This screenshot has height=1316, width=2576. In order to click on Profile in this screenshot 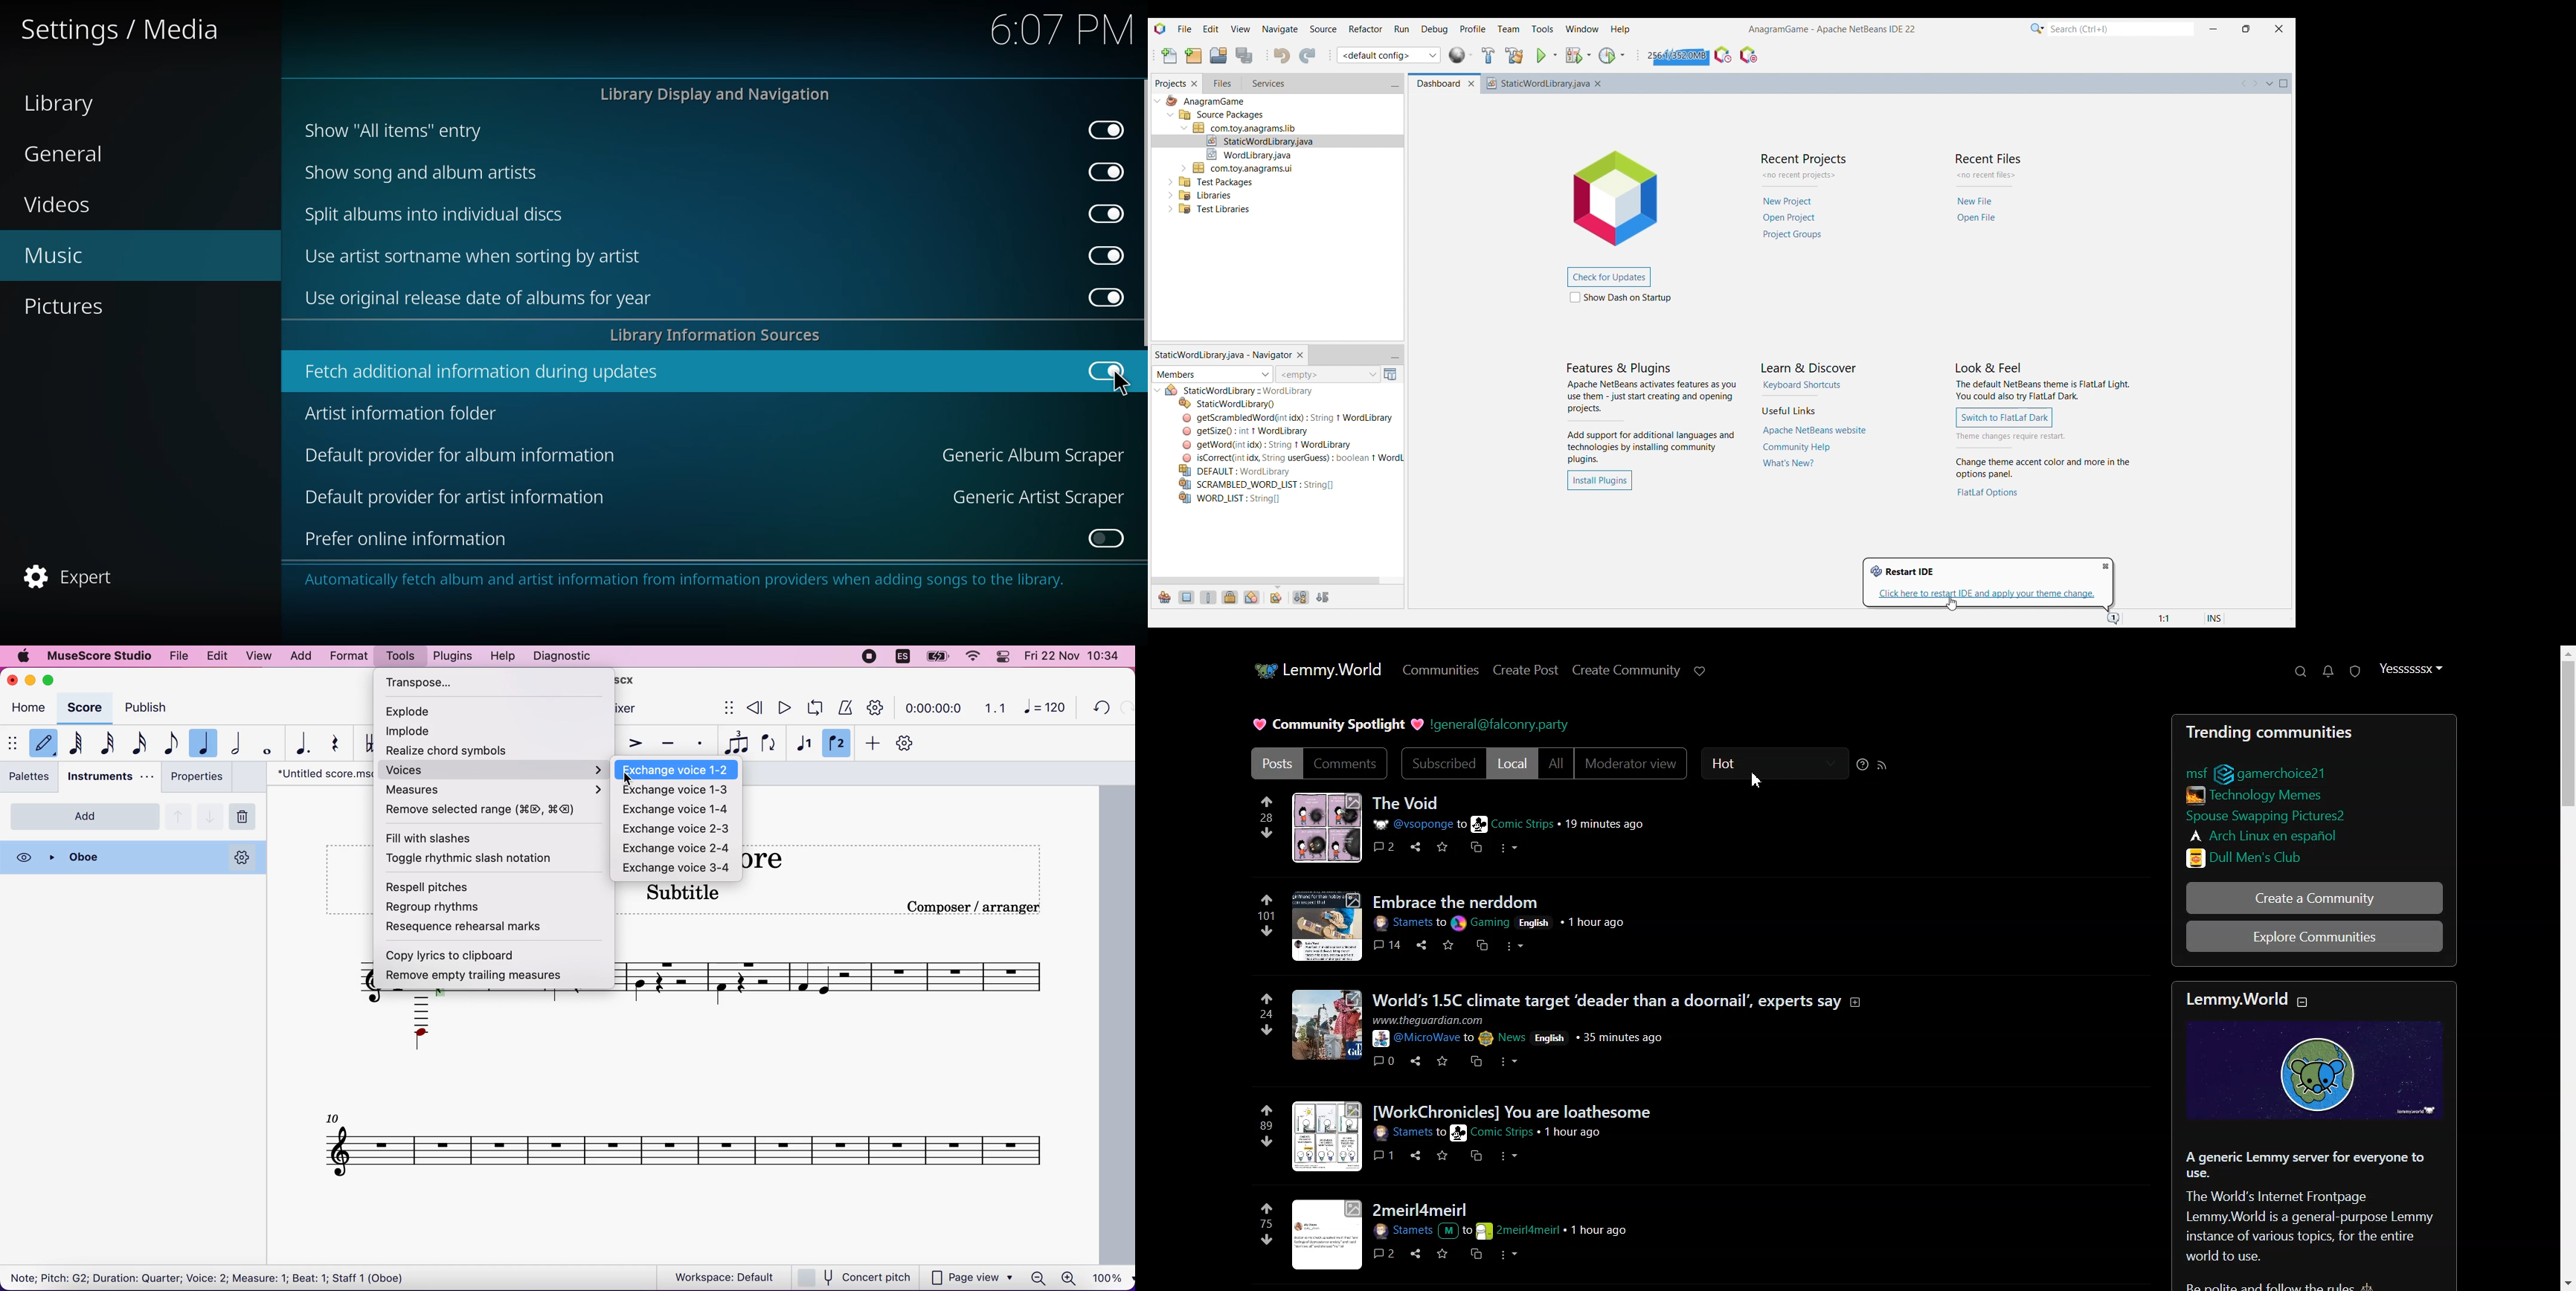, I will do `click(2410, 669)`.